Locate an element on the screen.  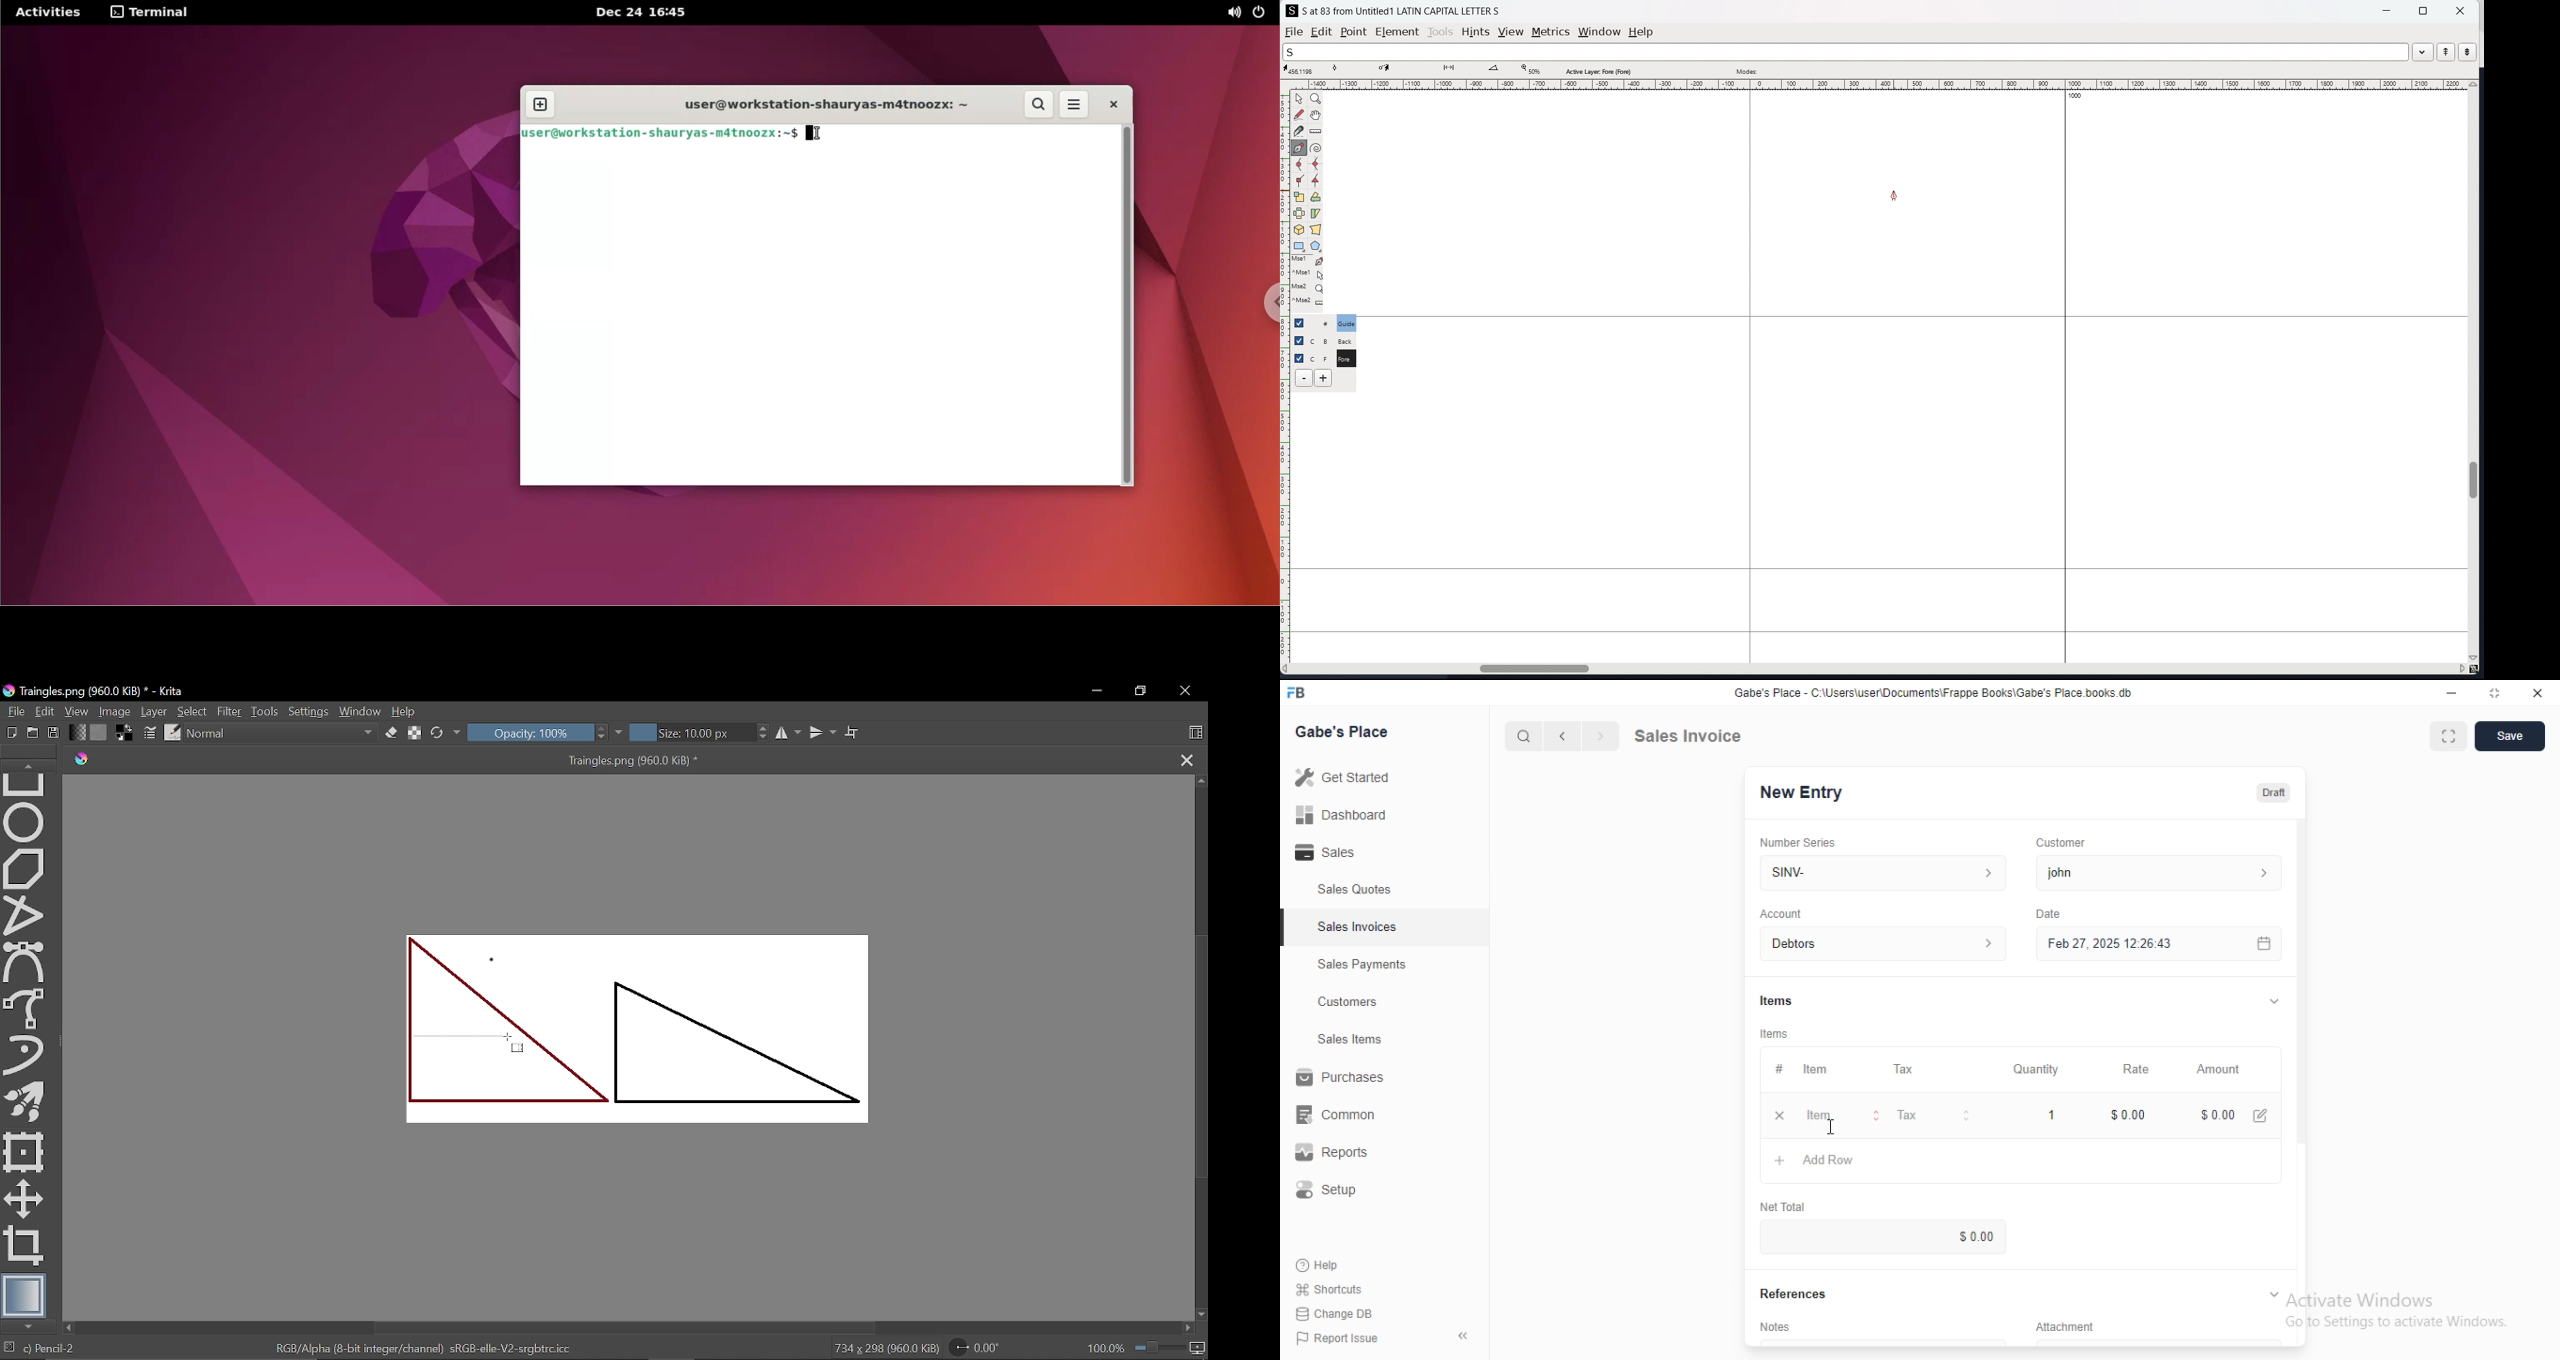
rectangle and ellipse is located at coordinates (1300, 247).